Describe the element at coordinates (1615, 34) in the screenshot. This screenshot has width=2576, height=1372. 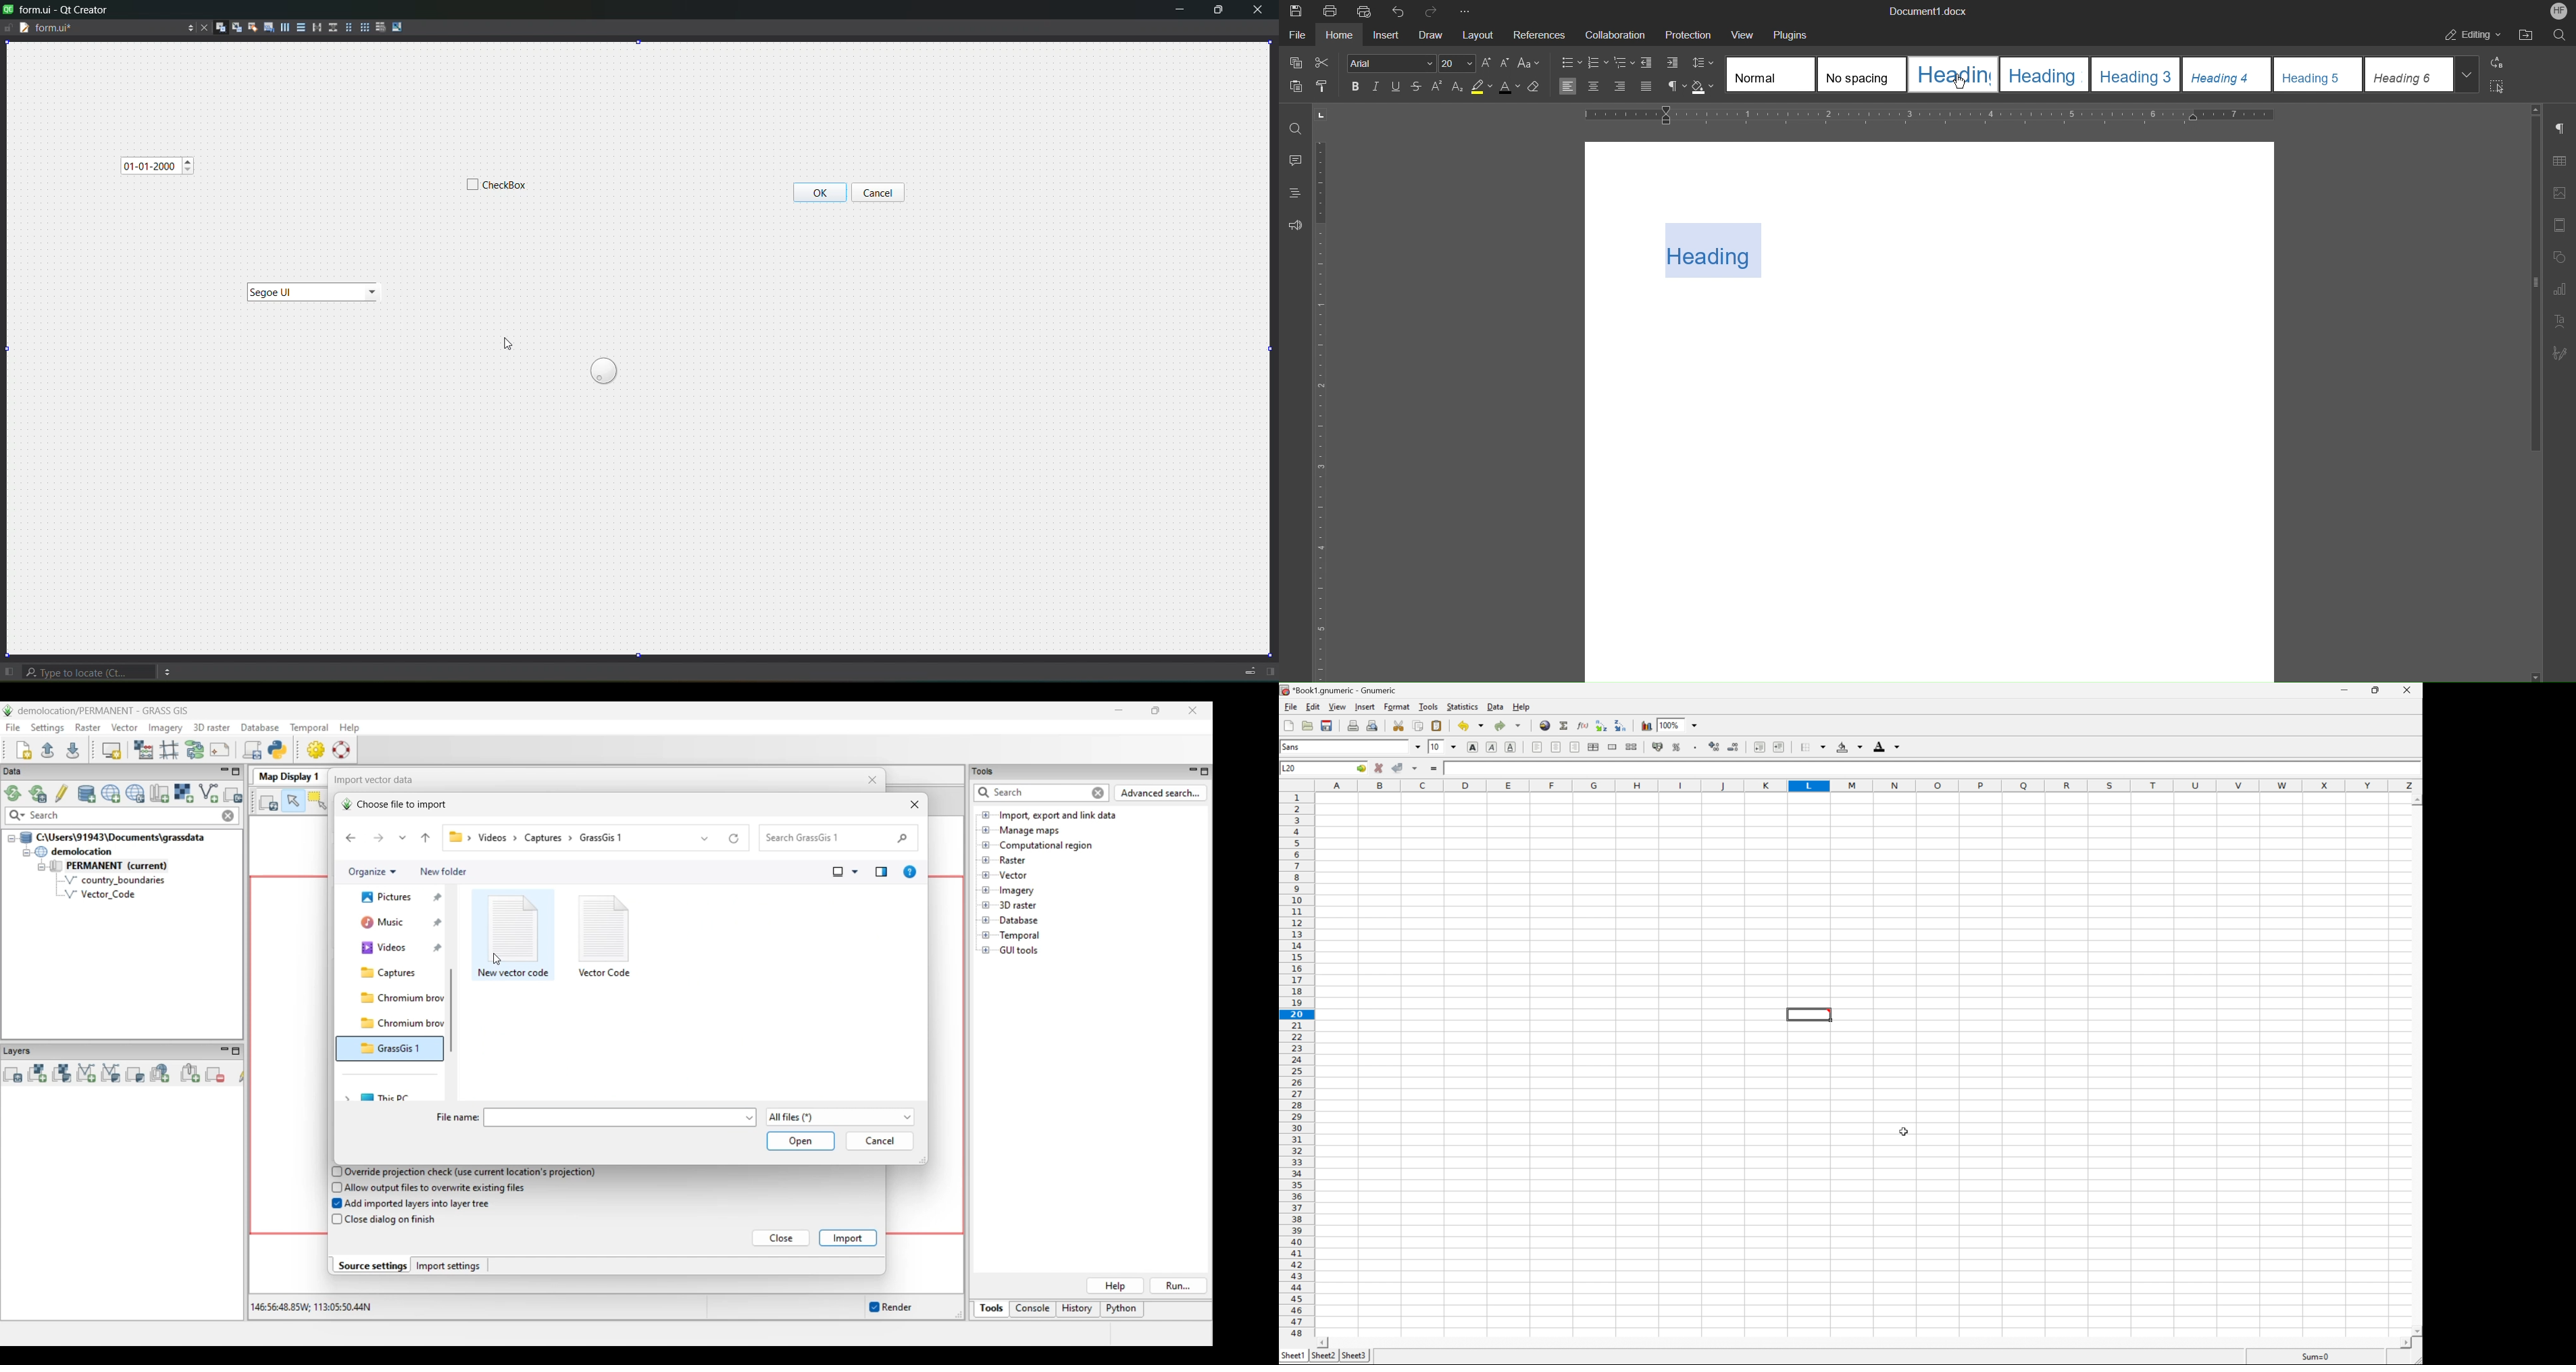
I see `Collaboration` at that location.